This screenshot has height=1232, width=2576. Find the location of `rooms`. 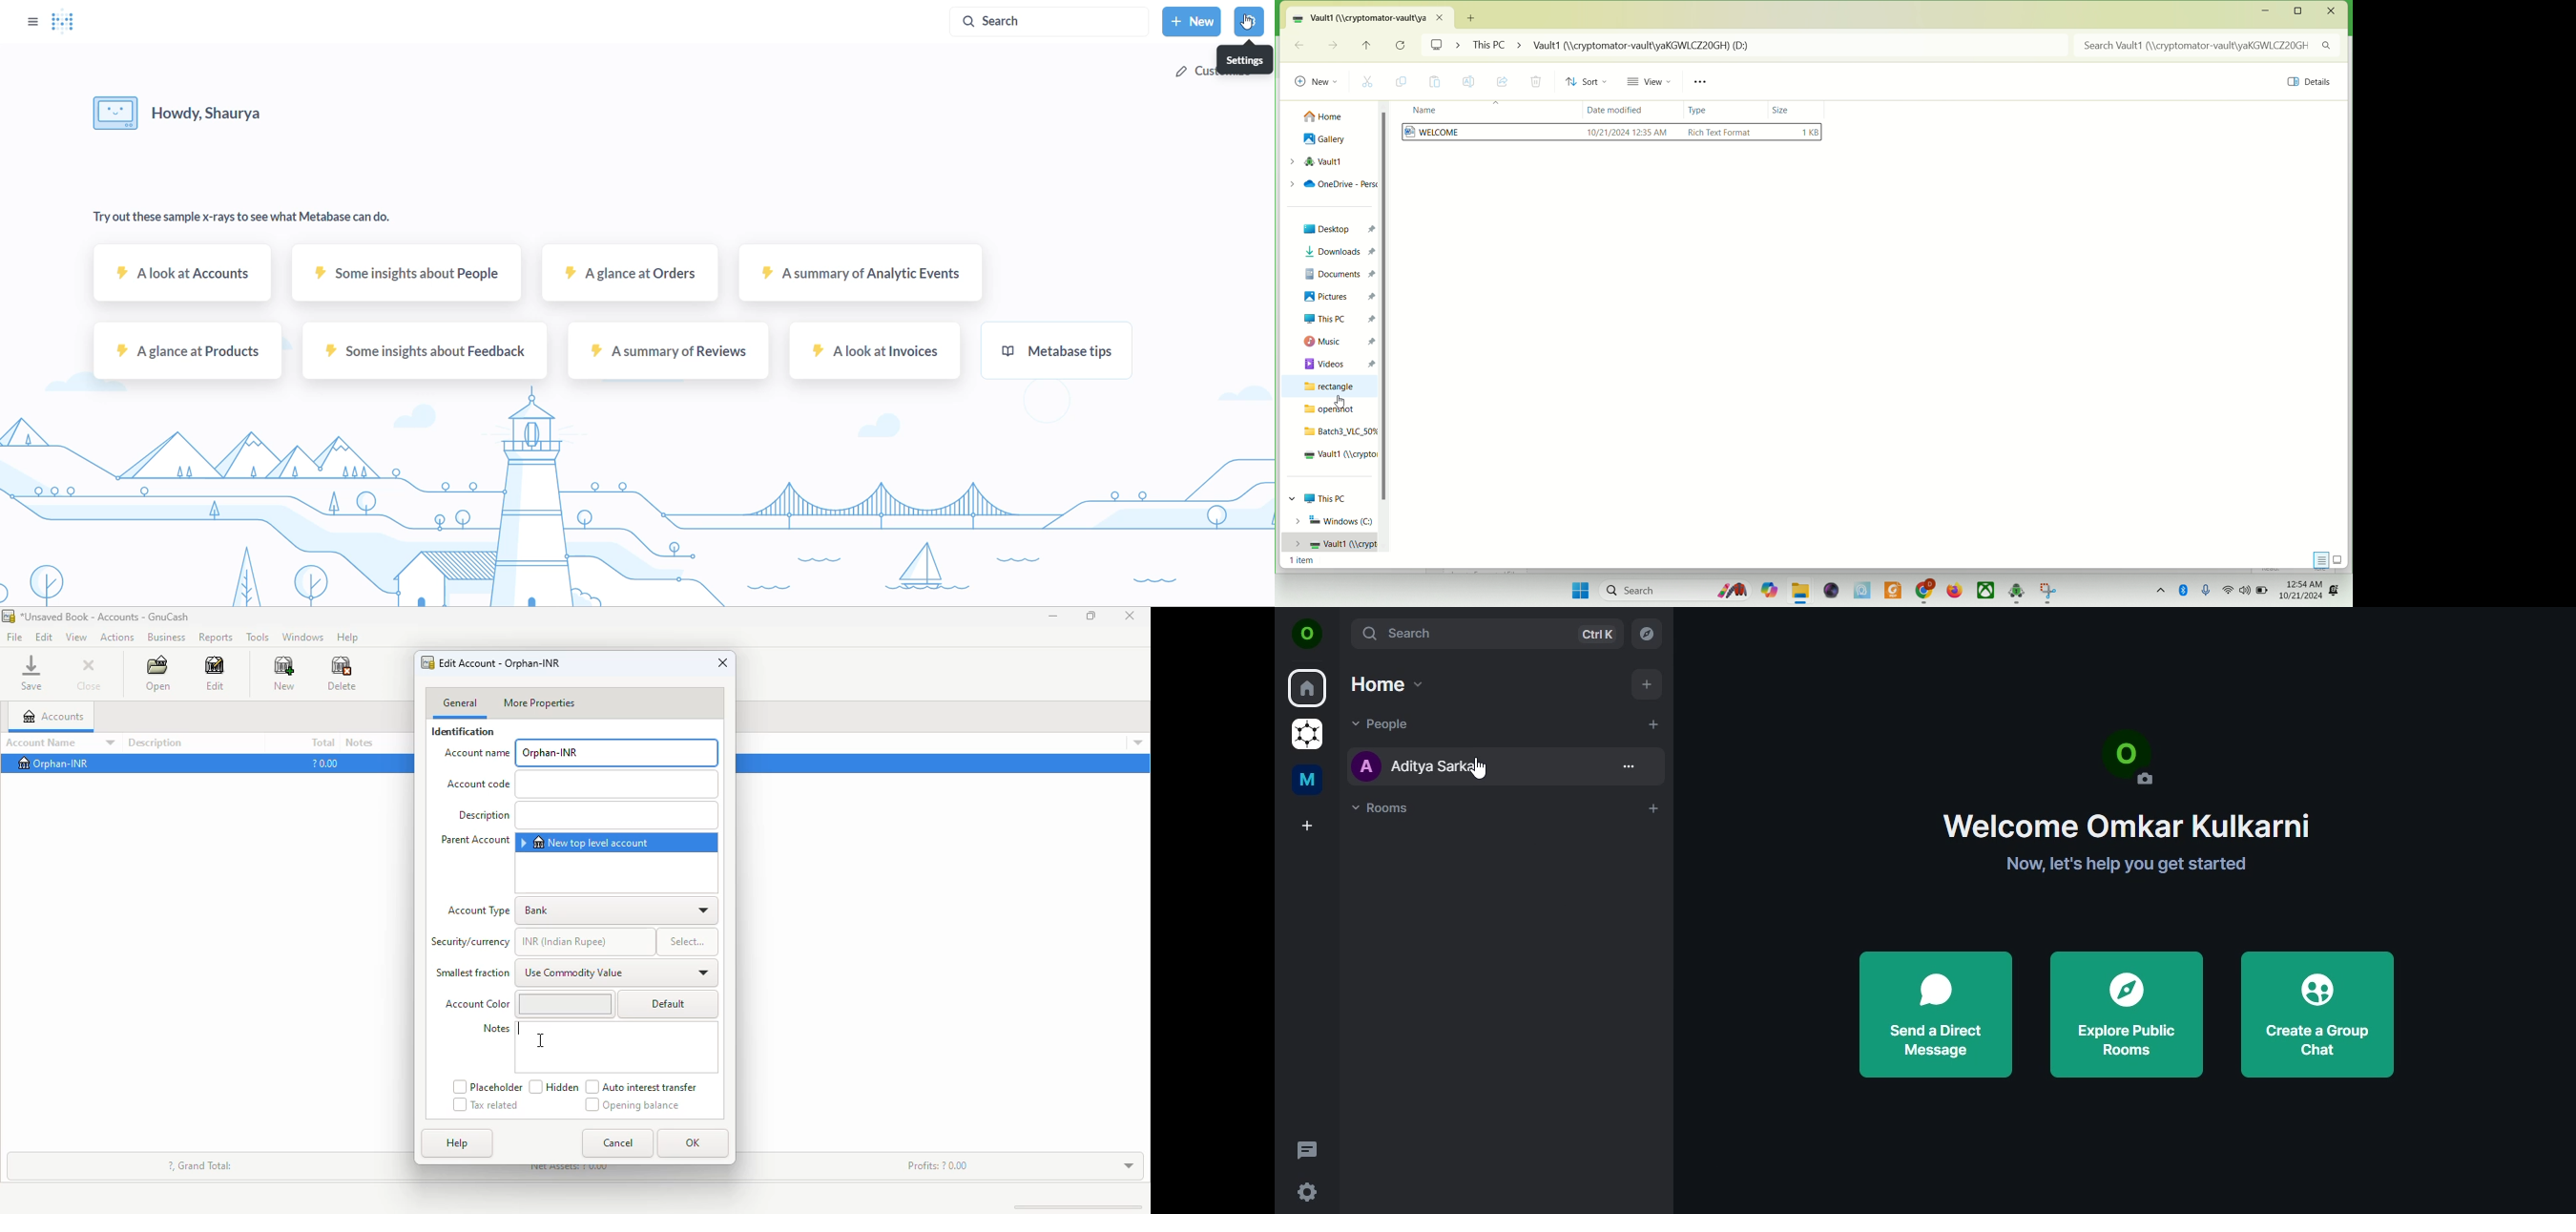

rooms is located at coordinates (1383, 810).